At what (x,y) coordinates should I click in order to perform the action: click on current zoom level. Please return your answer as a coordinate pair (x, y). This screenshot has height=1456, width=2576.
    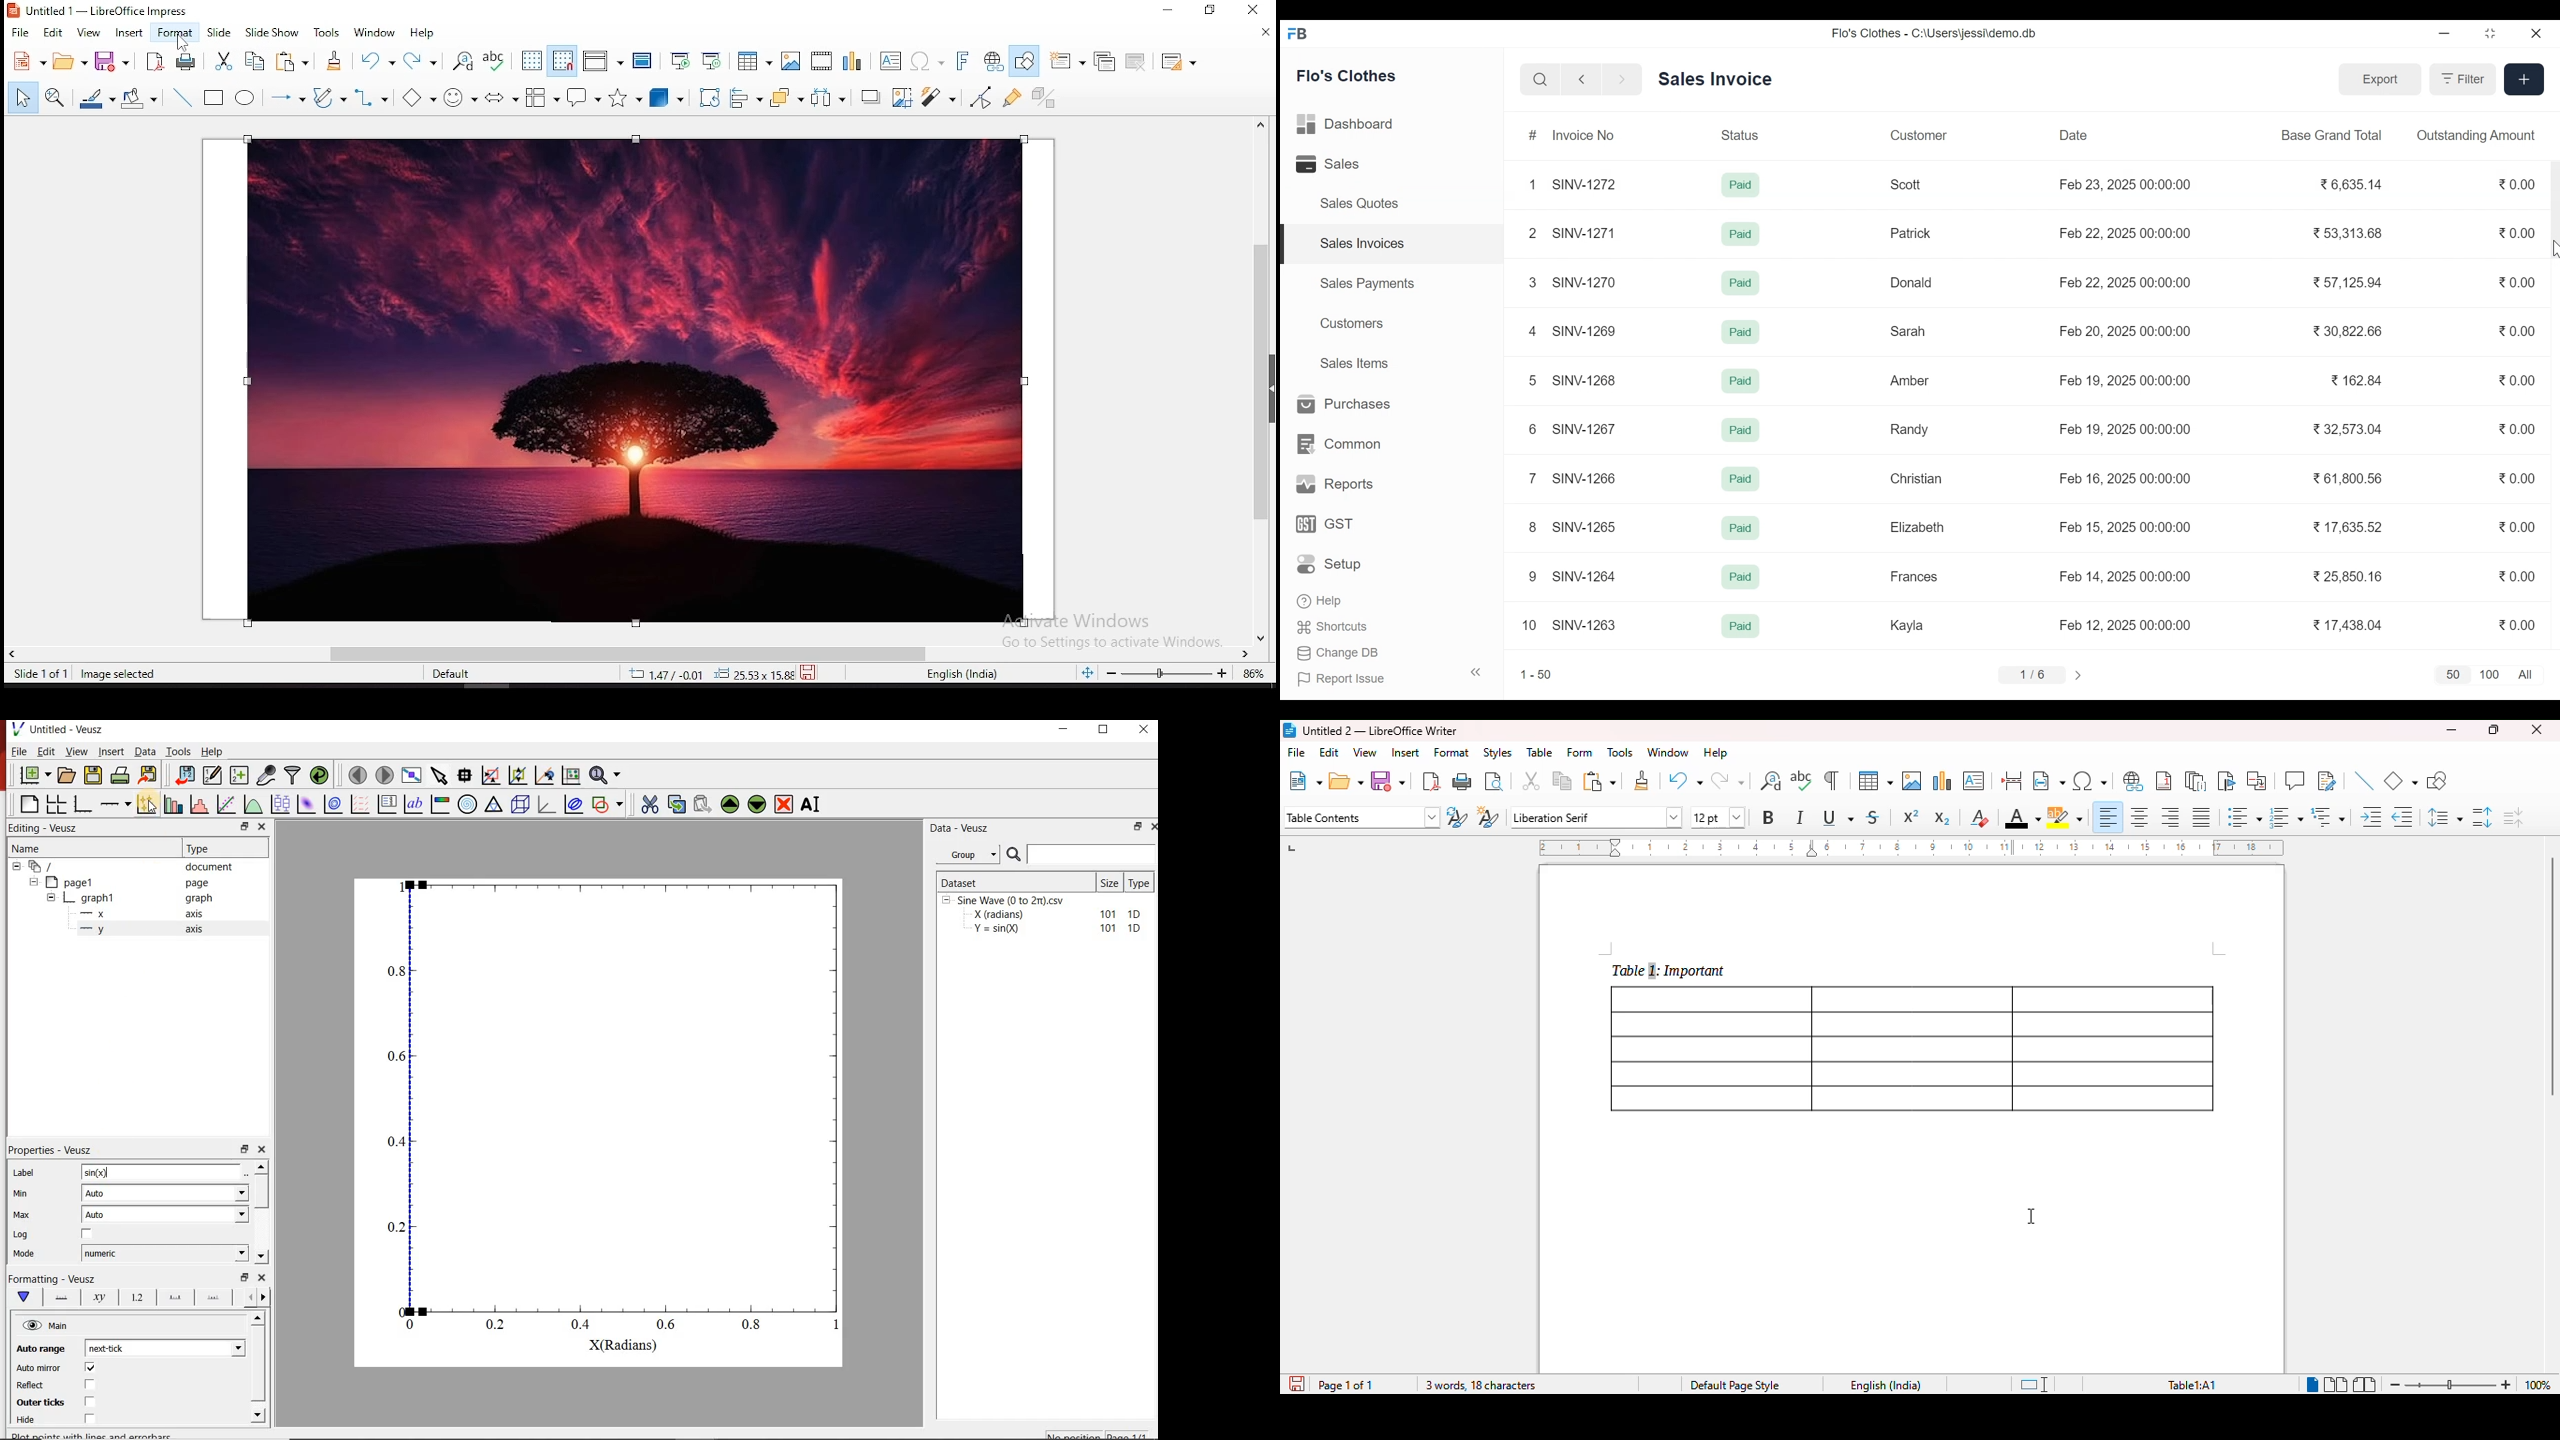
    Looking at the image, I should click on (1251, 676).